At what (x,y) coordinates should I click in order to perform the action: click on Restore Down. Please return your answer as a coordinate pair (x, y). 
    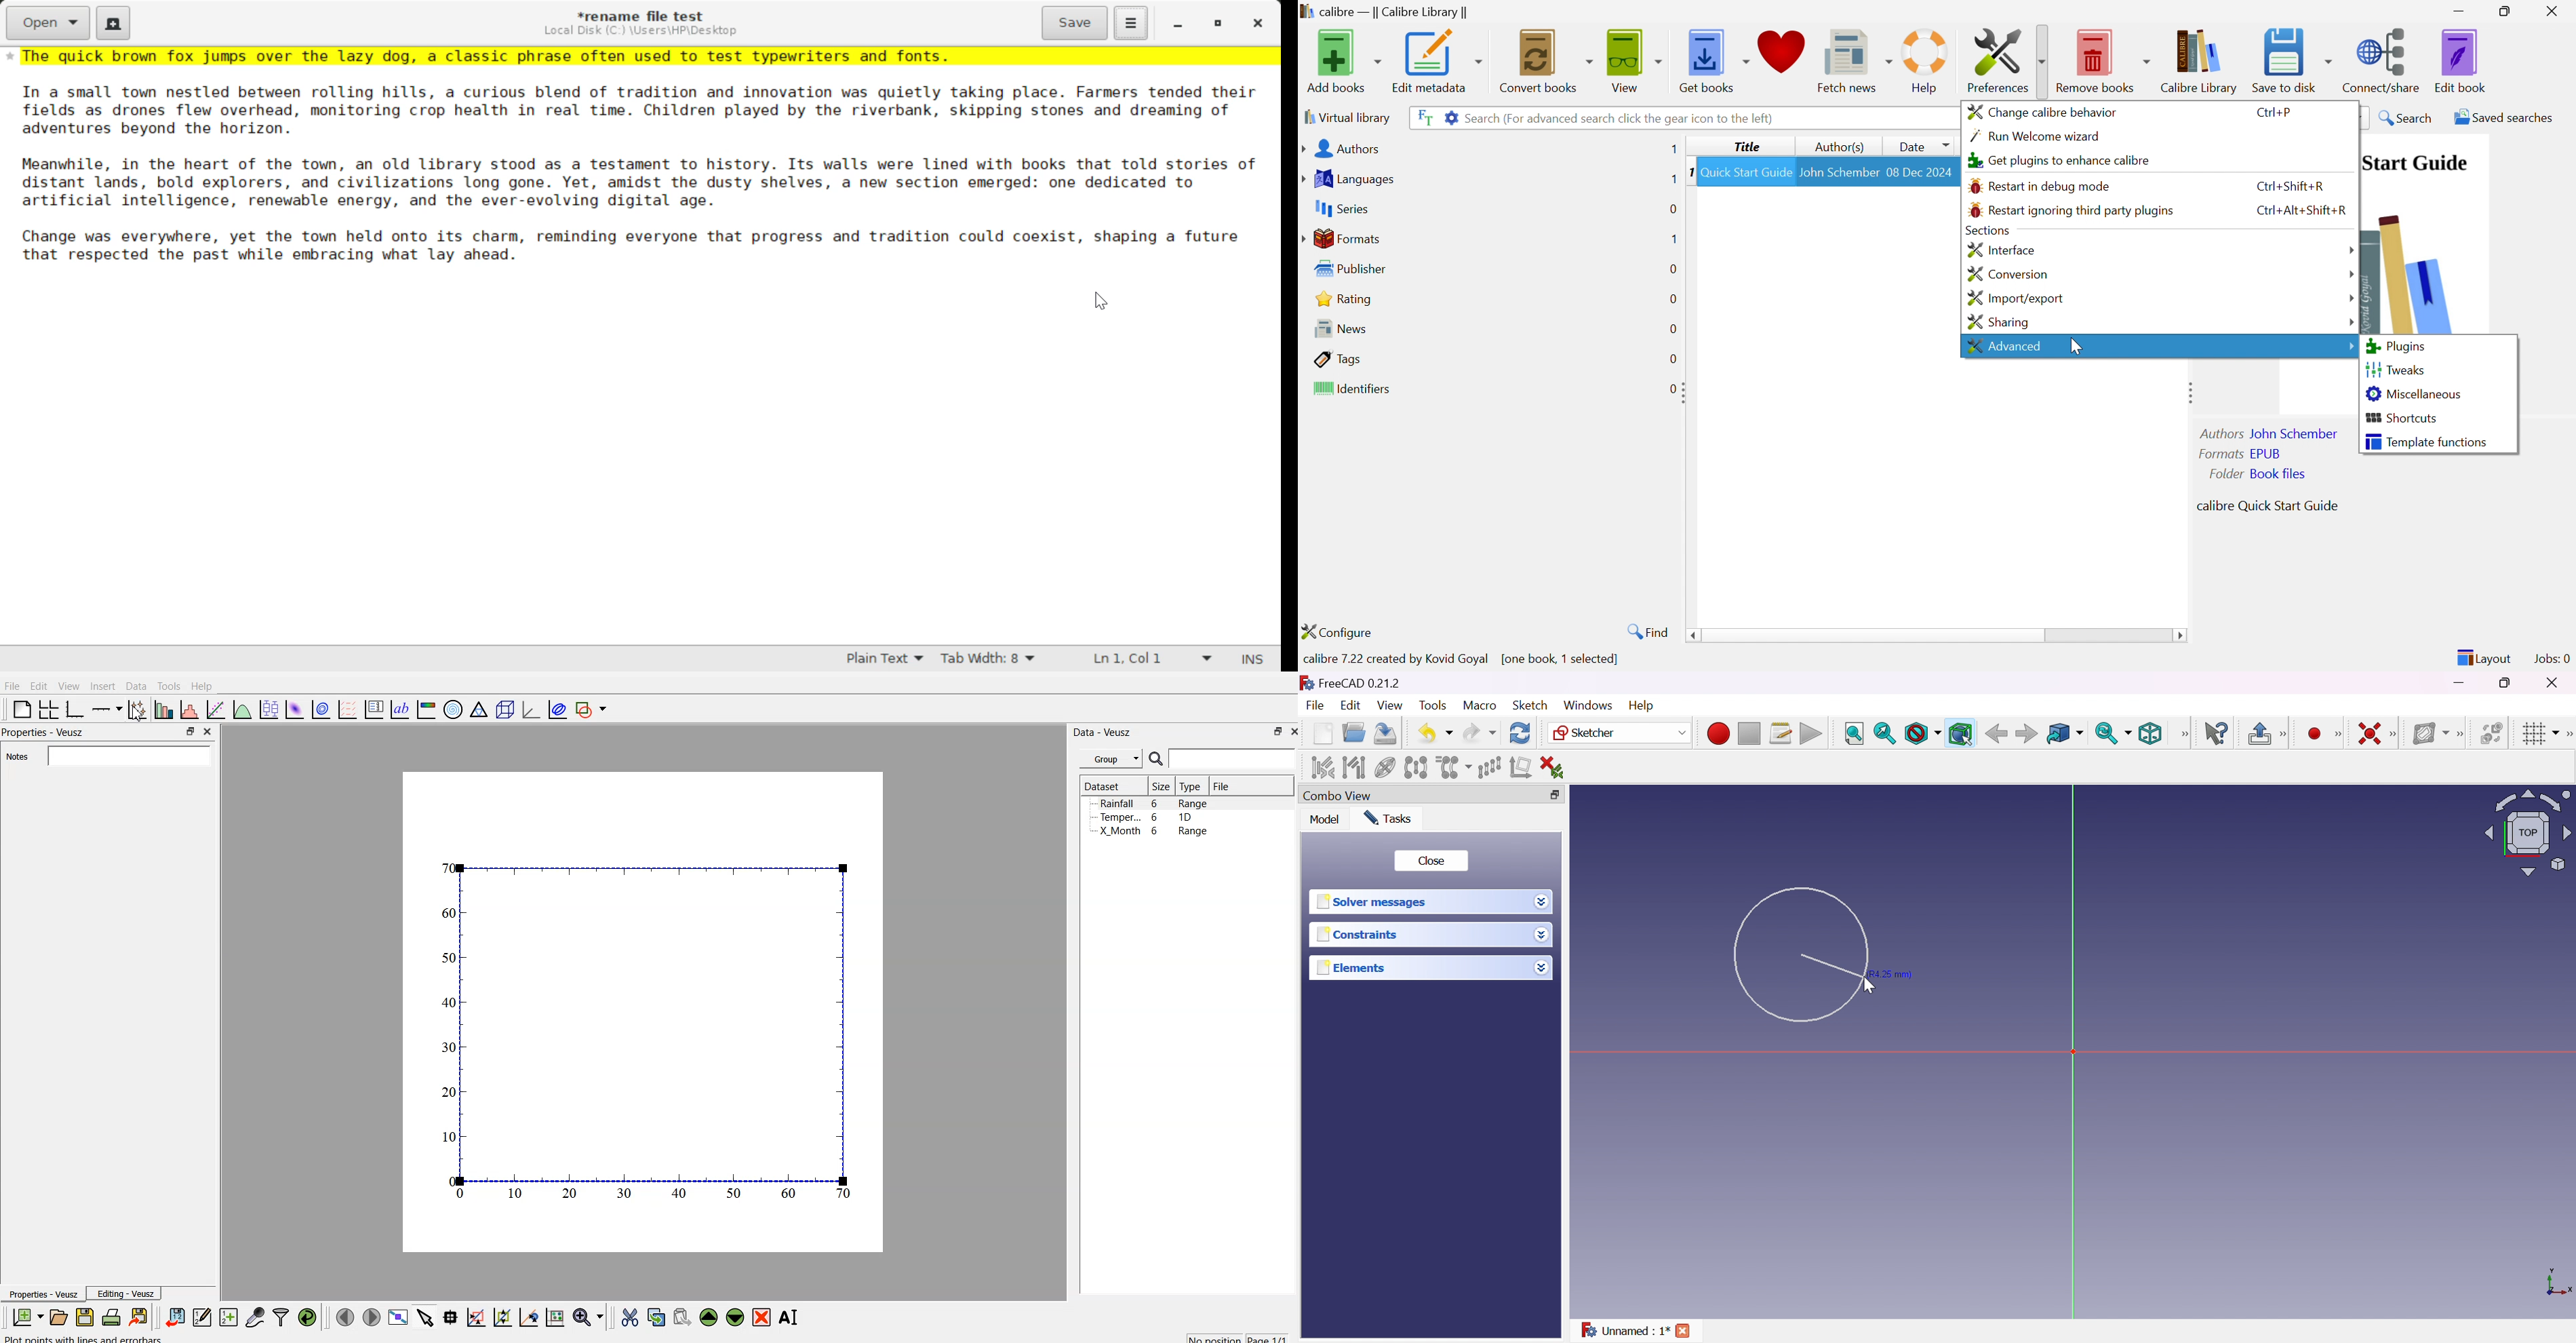
    Looking at the image, I should click on (2509, 12).